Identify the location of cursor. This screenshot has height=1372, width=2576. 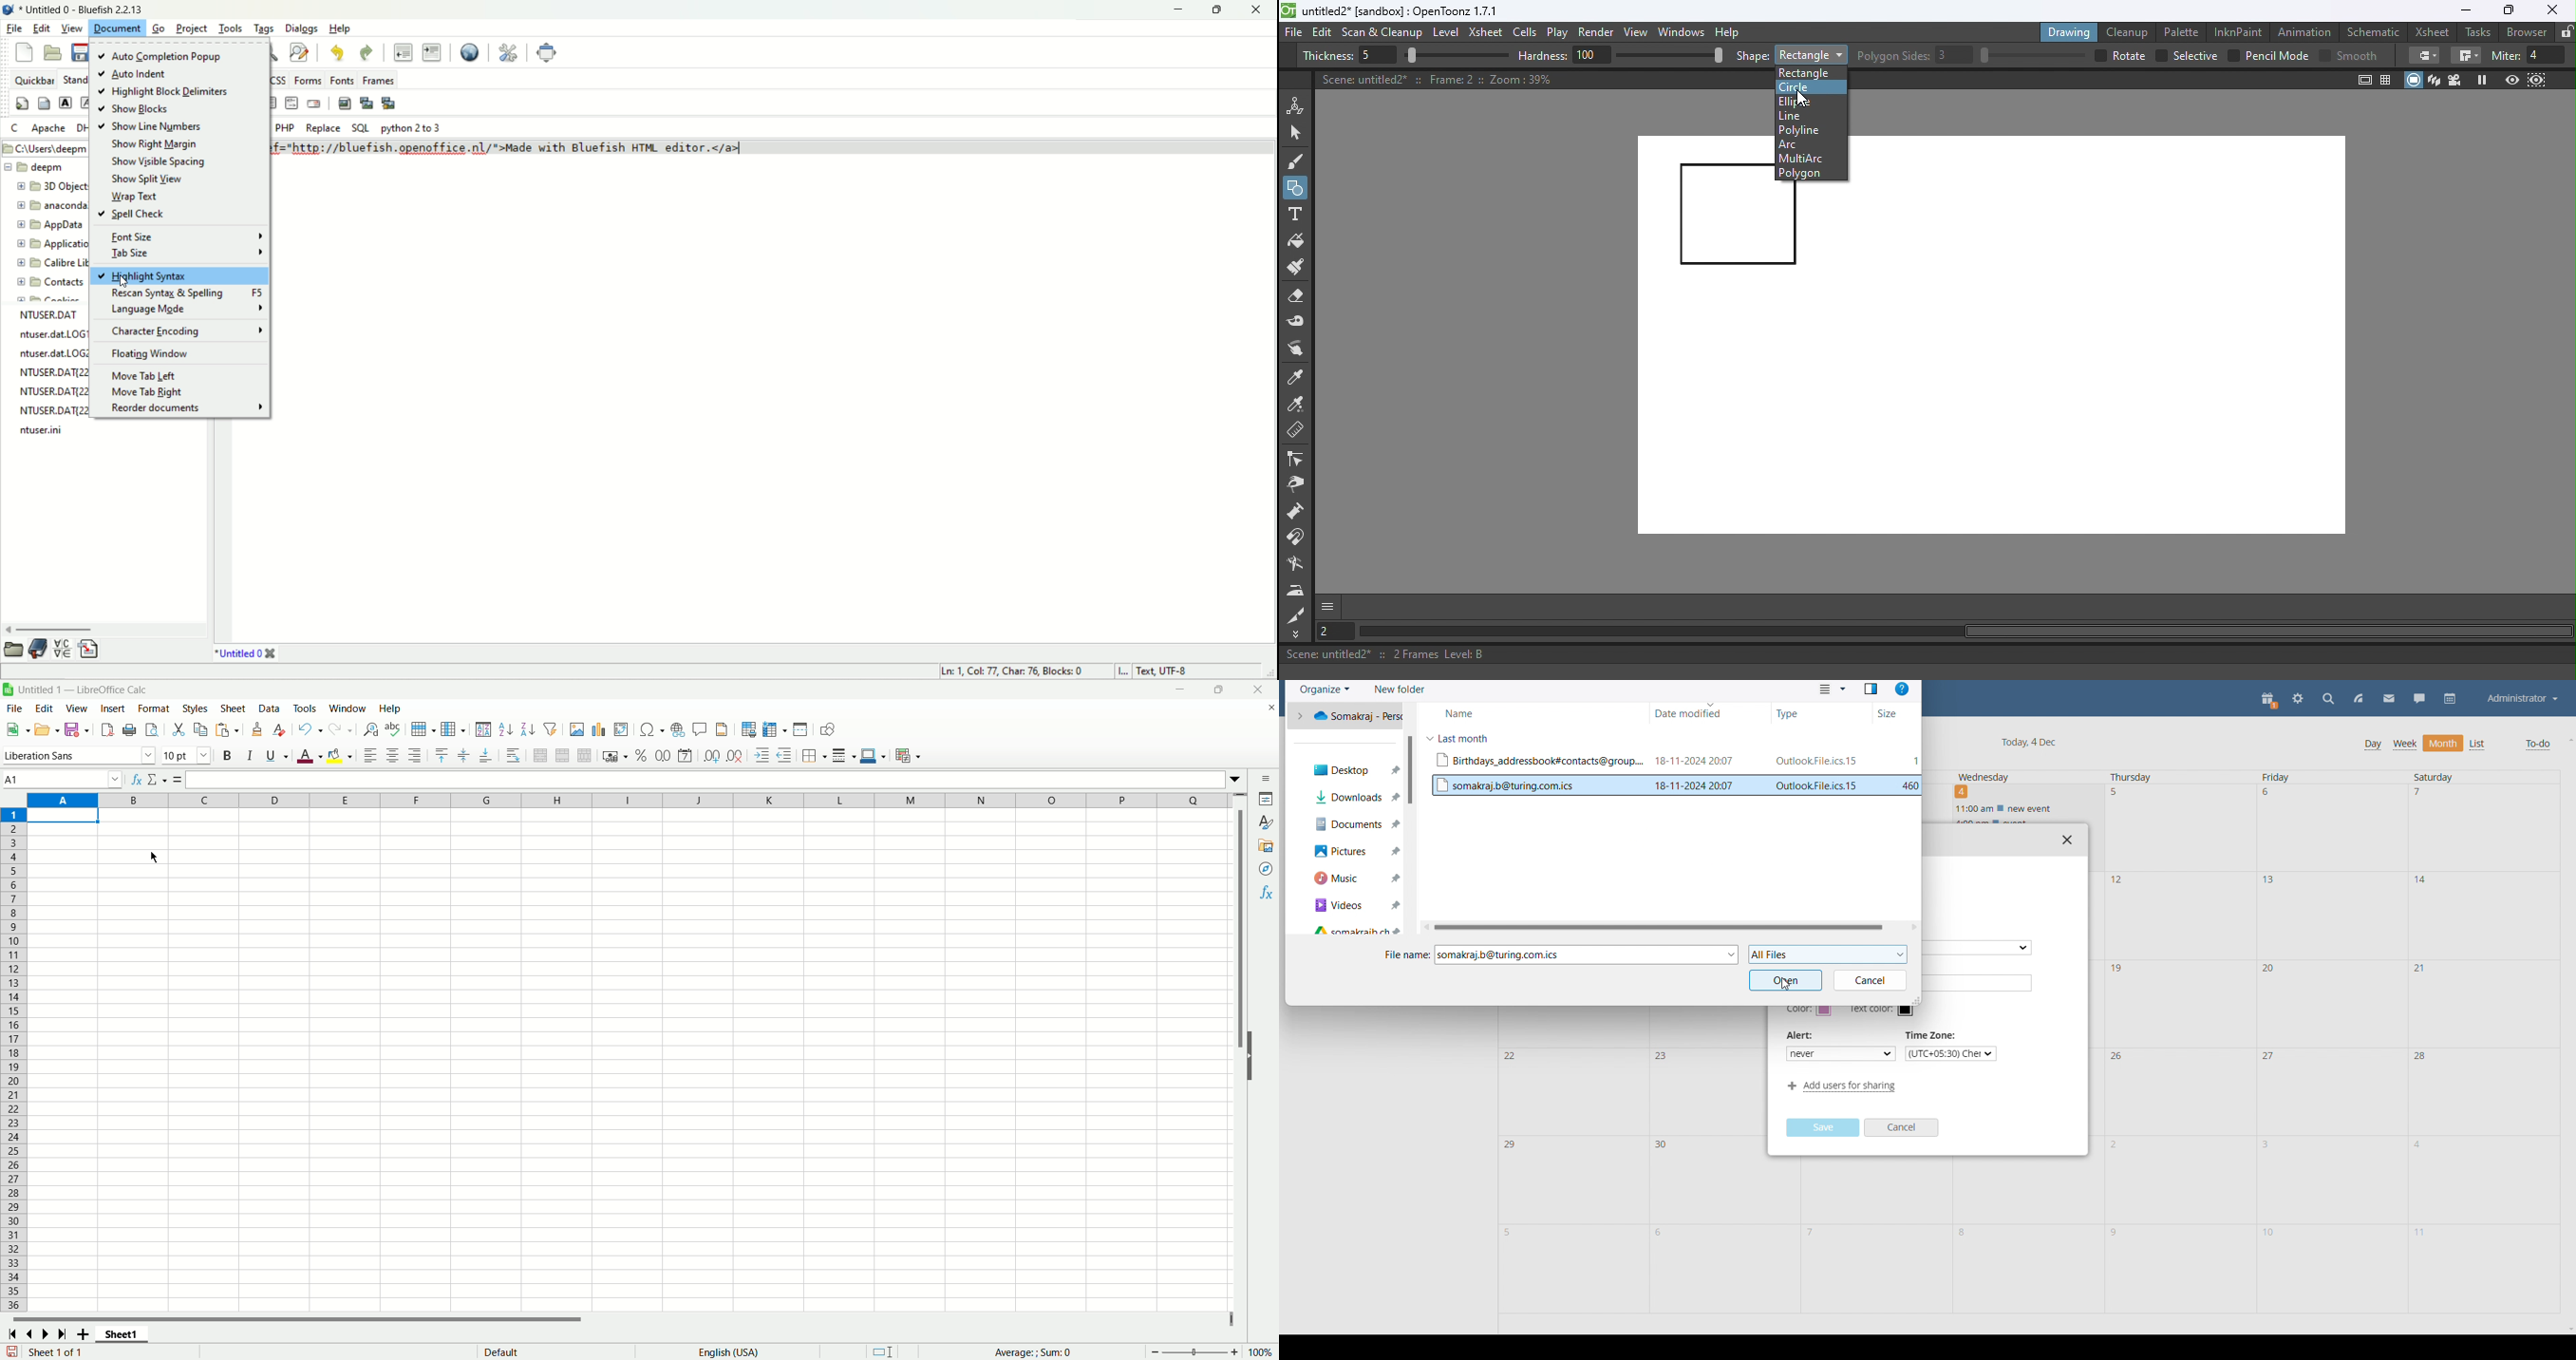
(154, 856).